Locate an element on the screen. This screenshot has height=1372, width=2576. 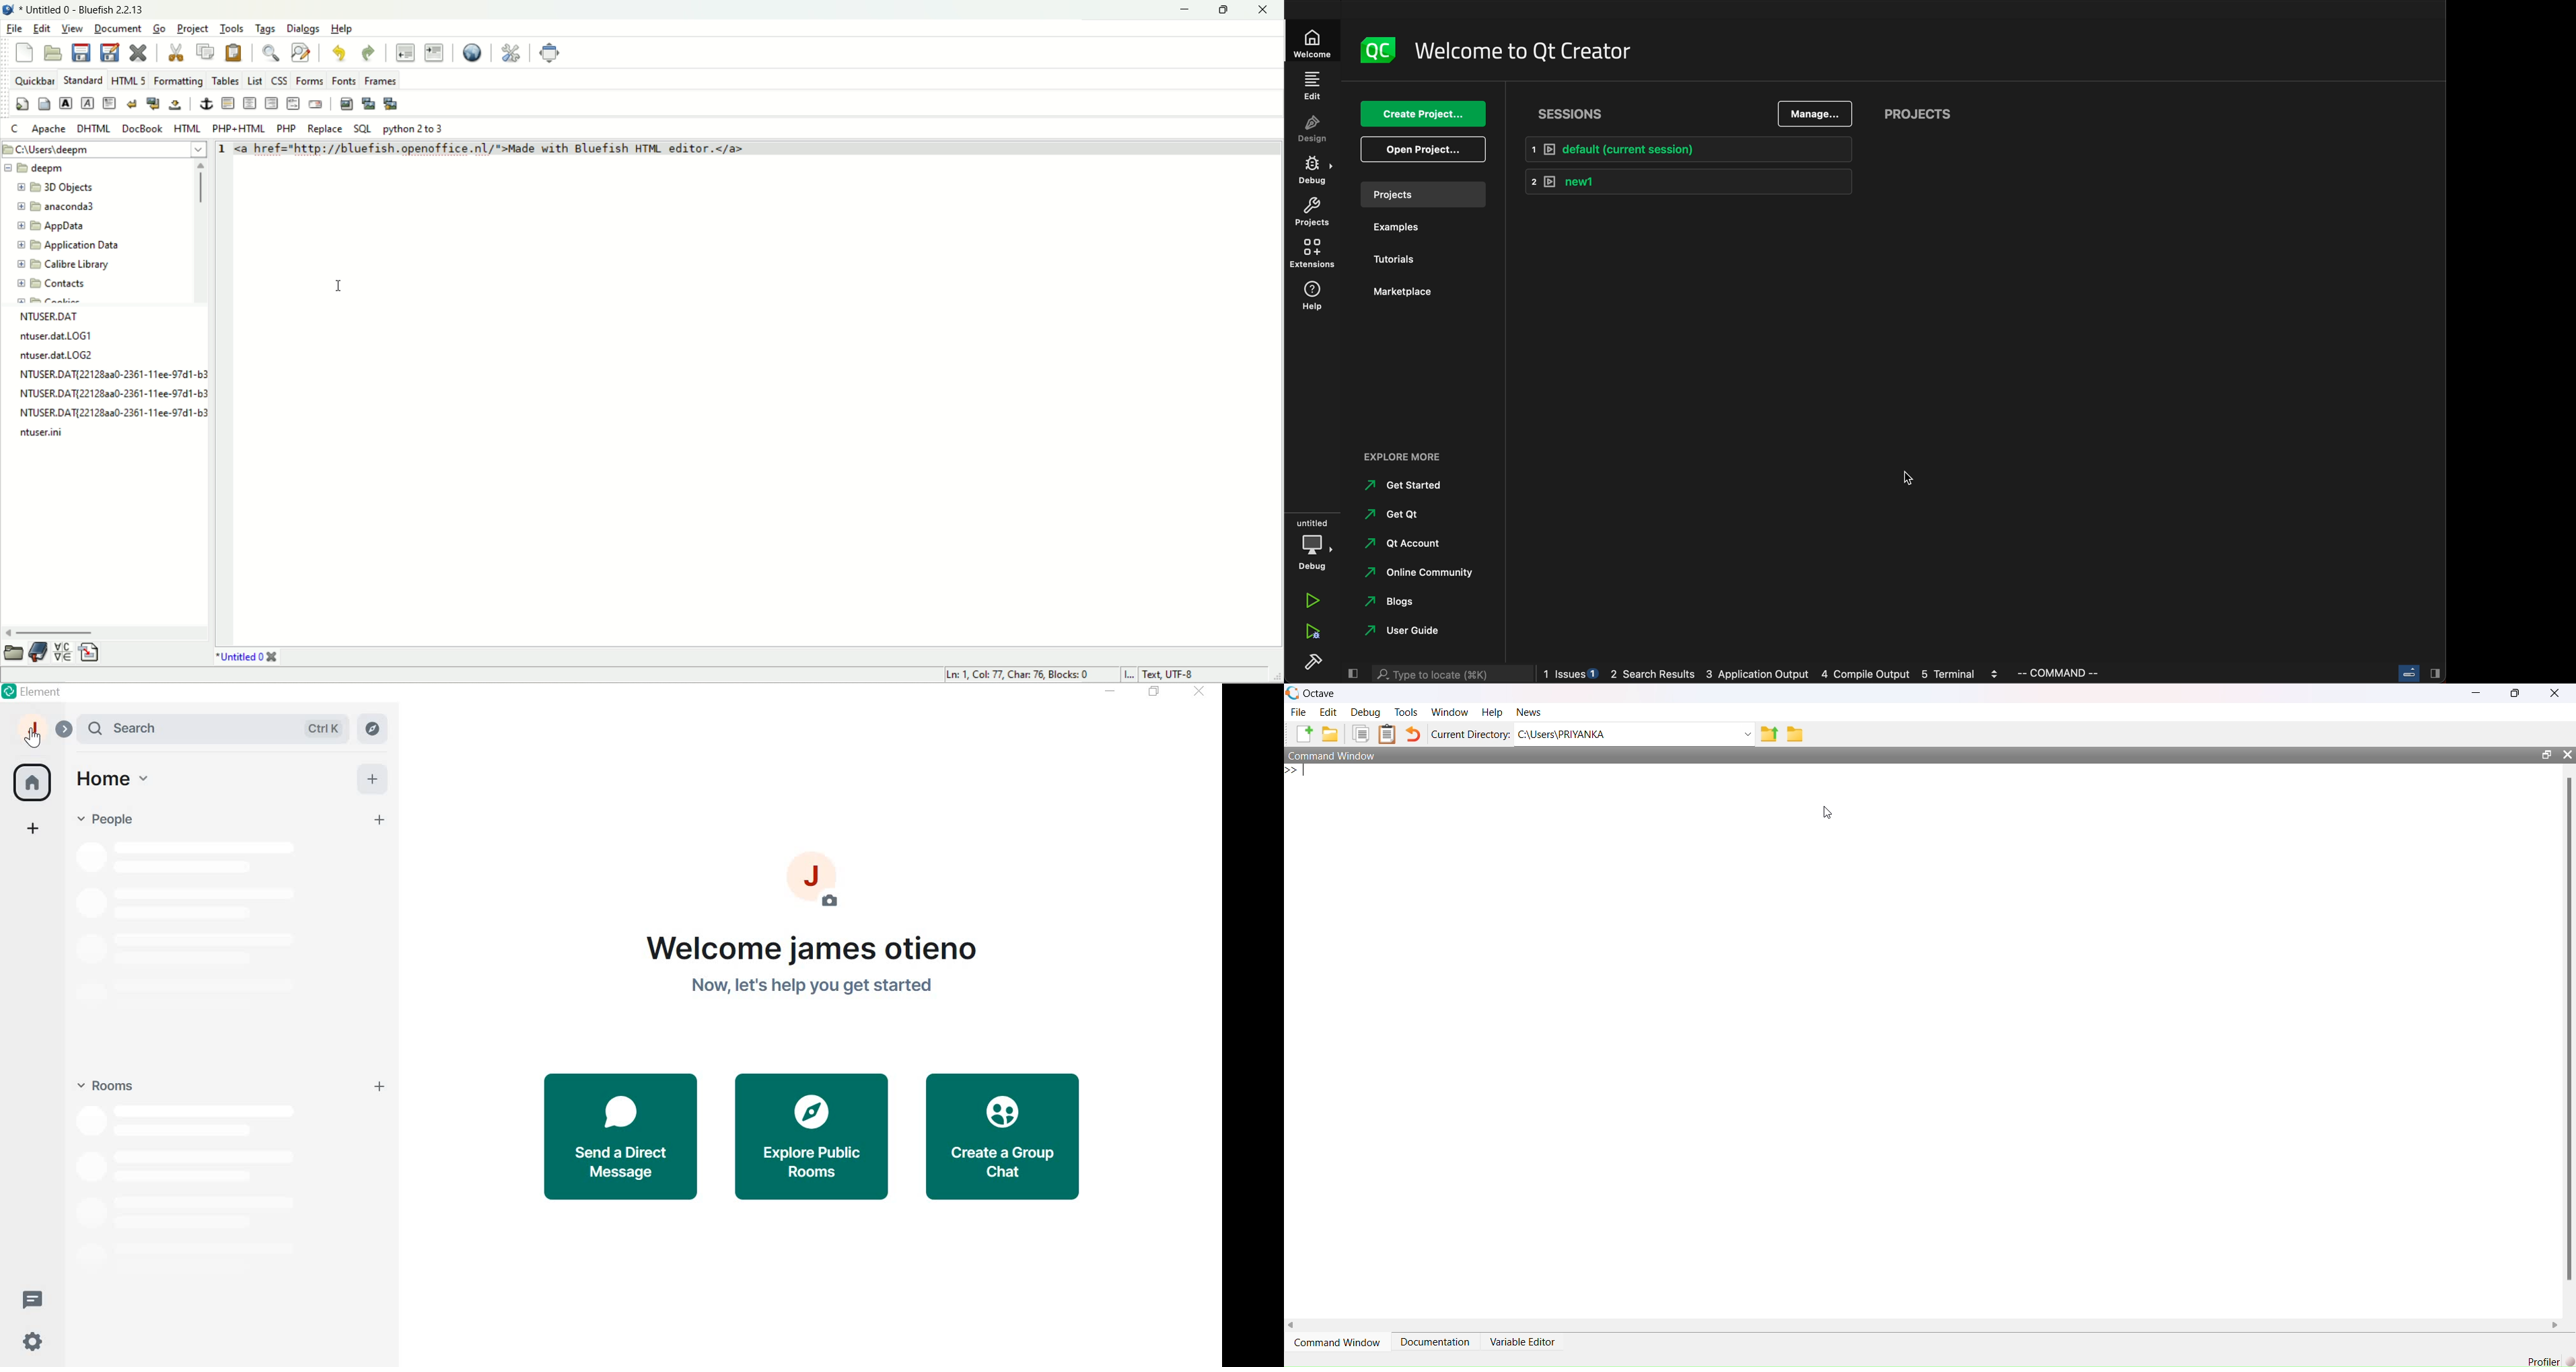
preview in browser is located at coordinates (473, 52).